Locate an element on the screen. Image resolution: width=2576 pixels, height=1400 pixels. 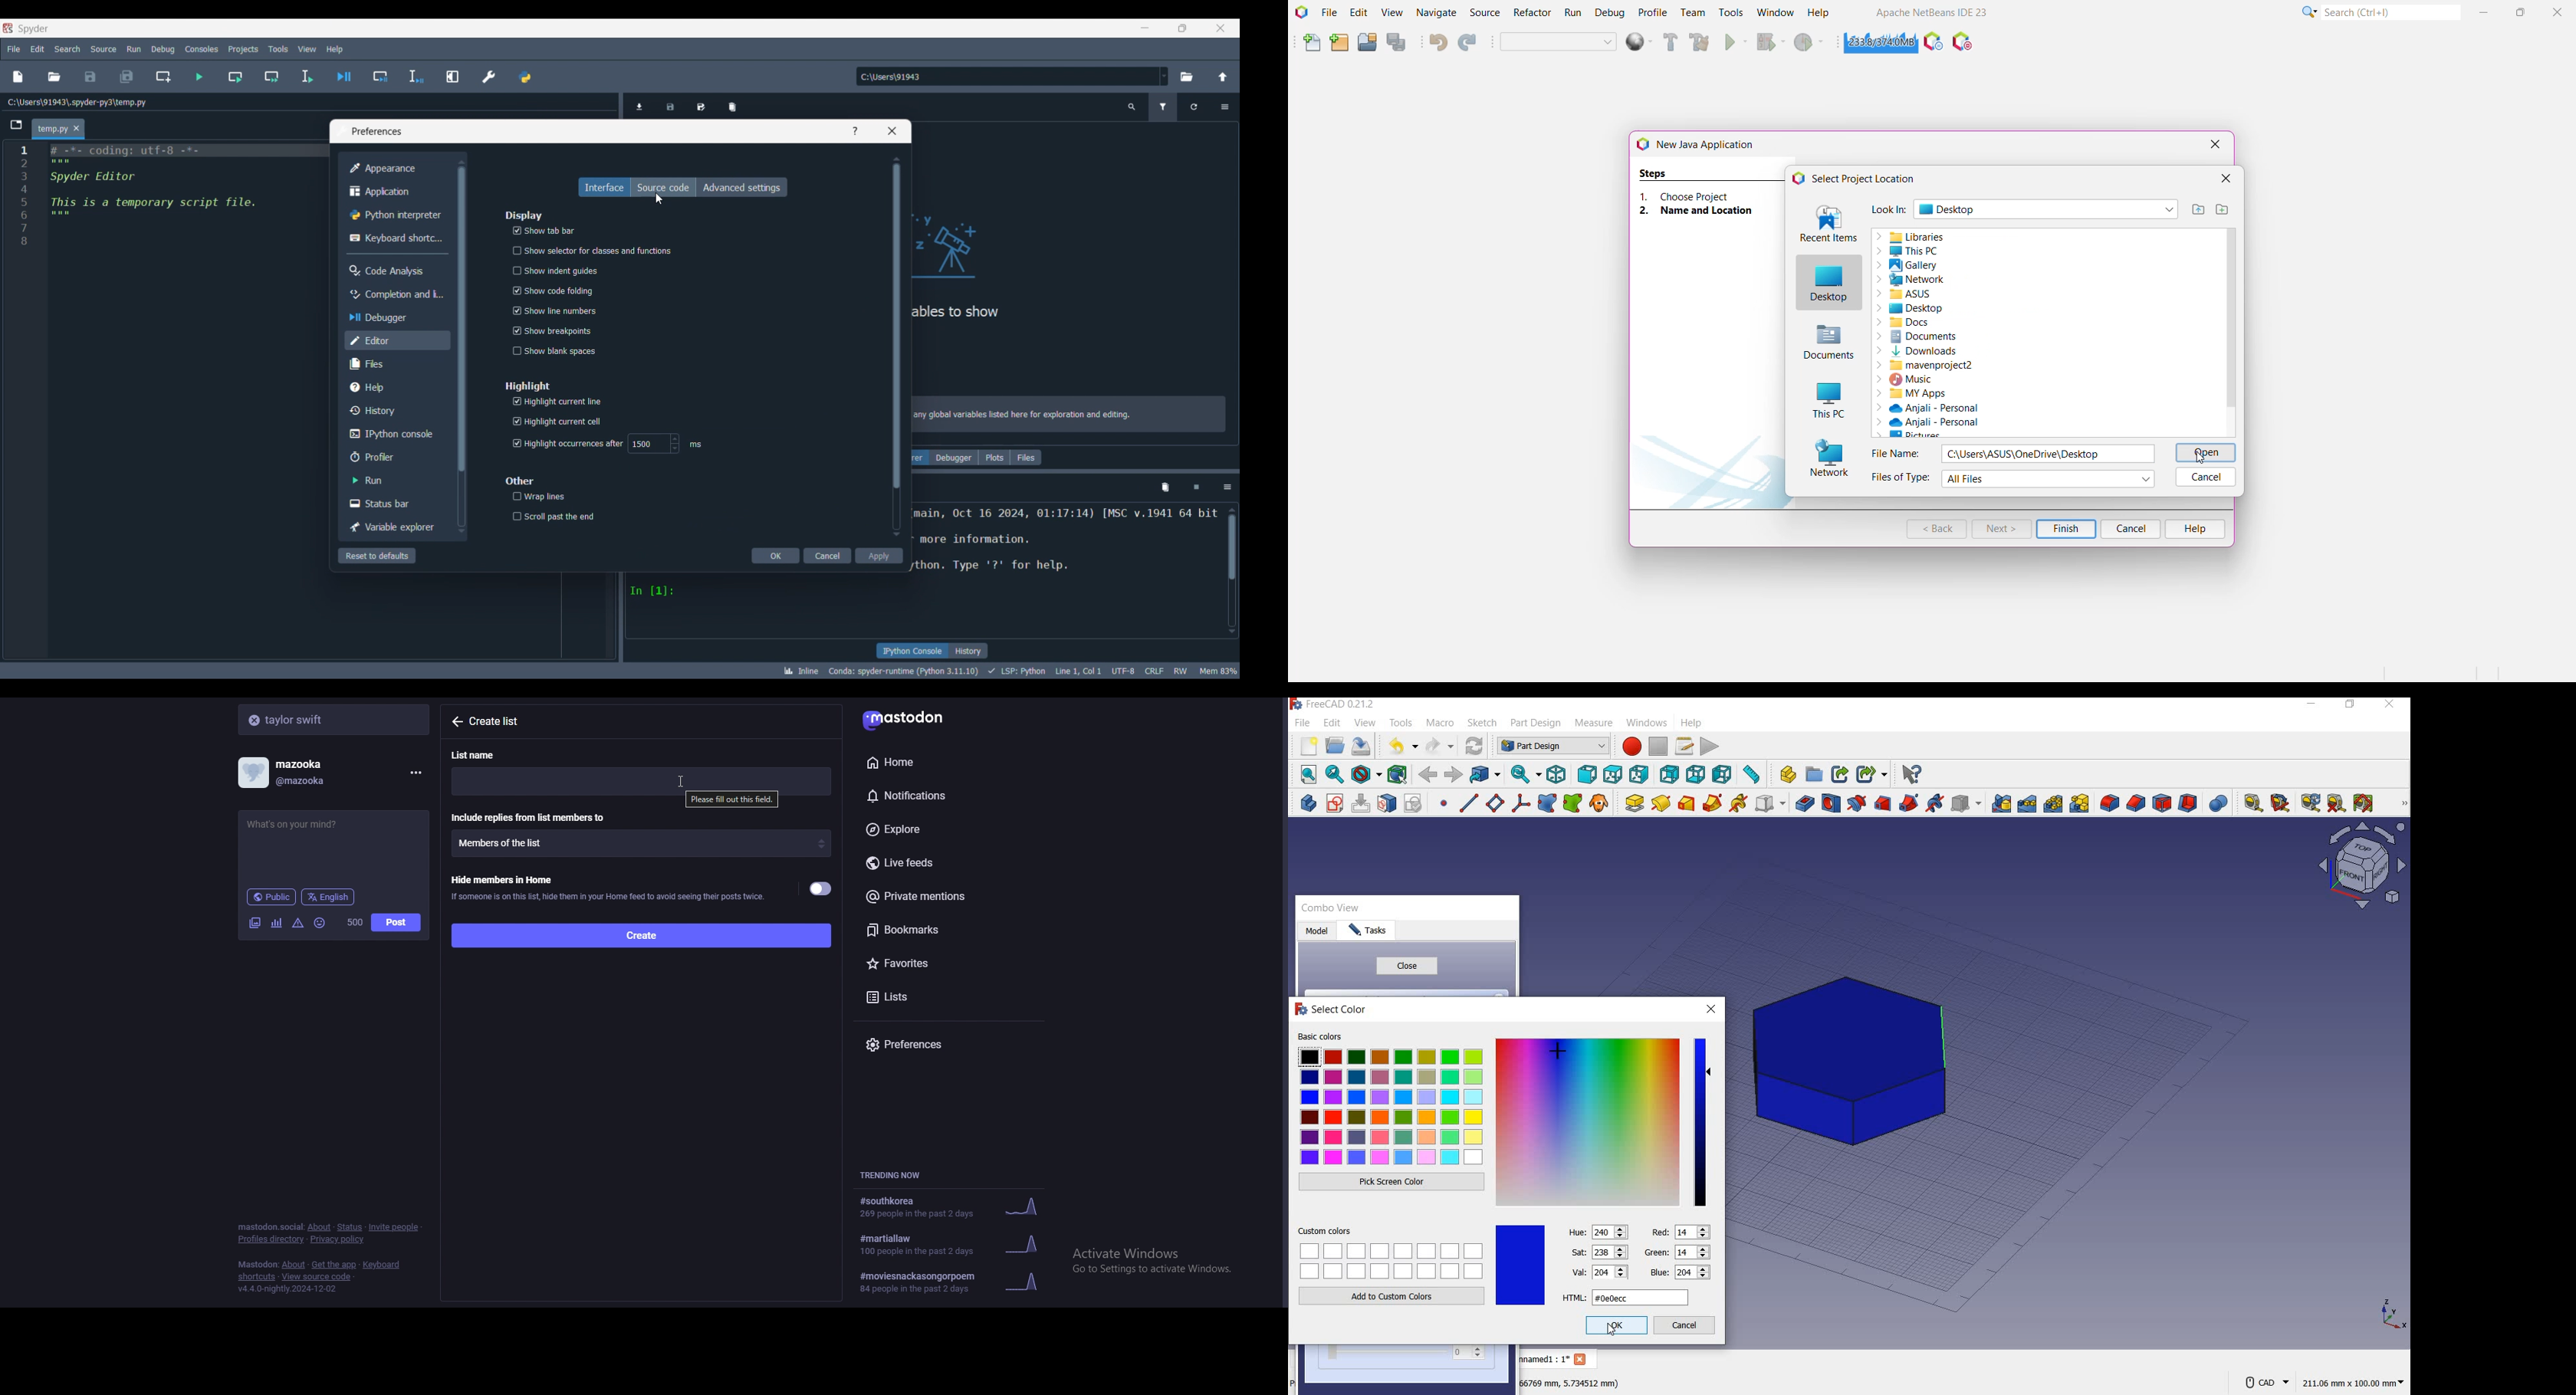
Edit menu is located at coordinates (37, 49).